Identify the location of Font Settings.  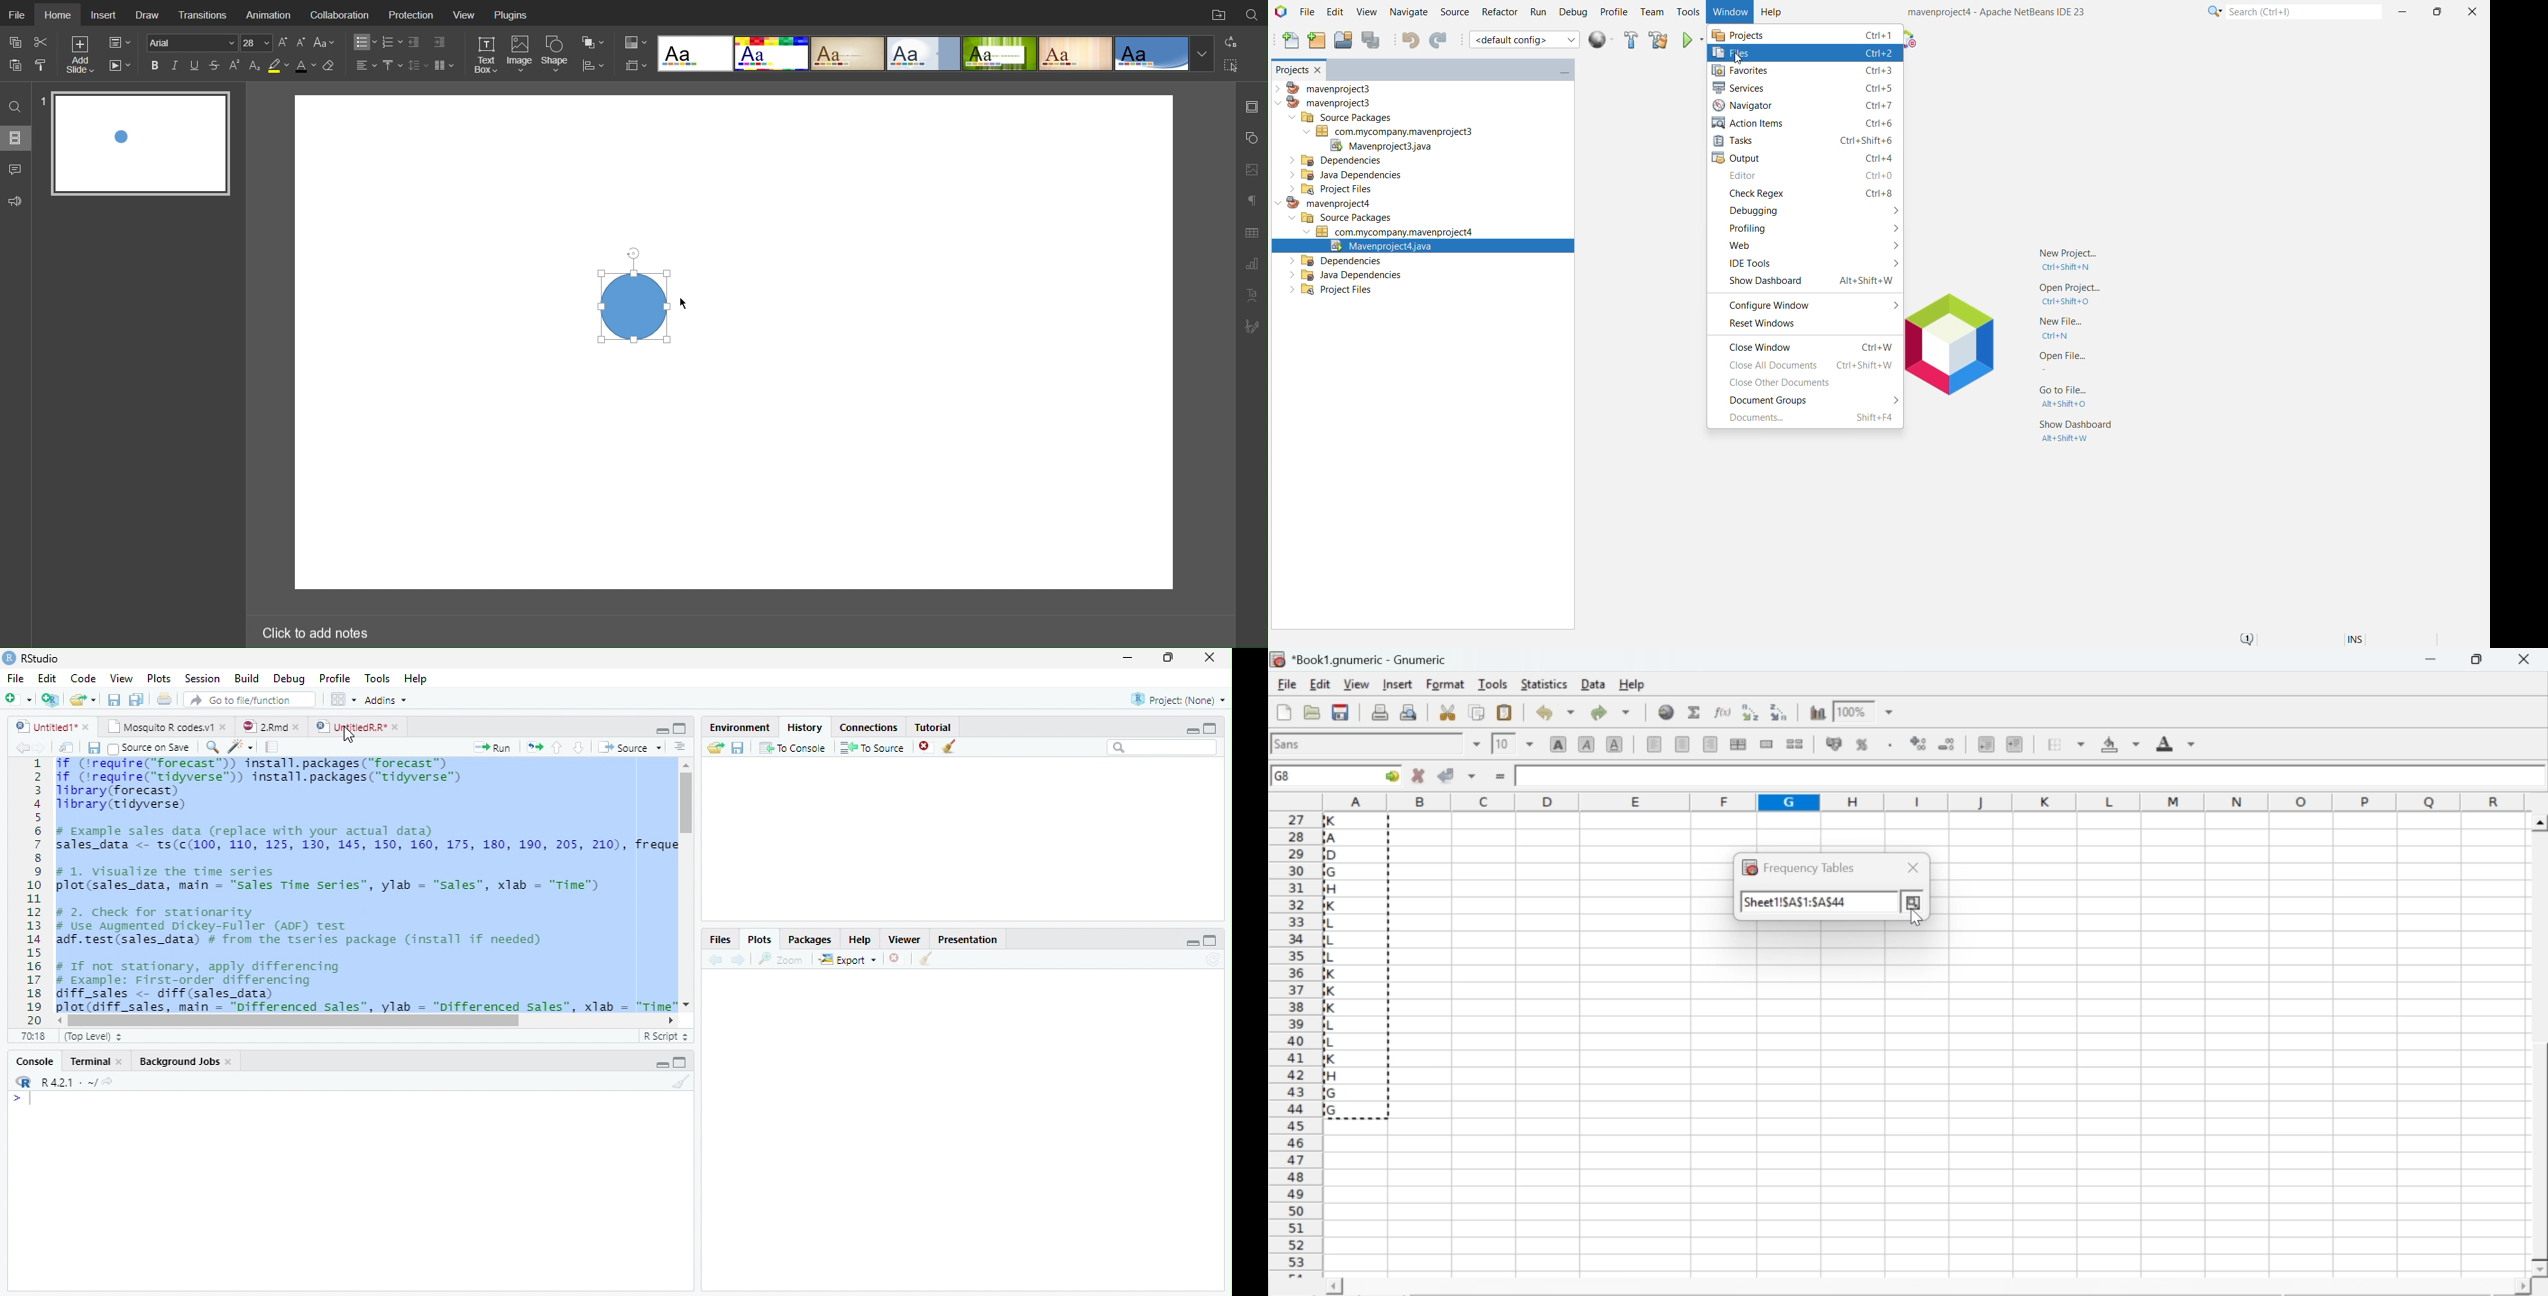
(208, 42).